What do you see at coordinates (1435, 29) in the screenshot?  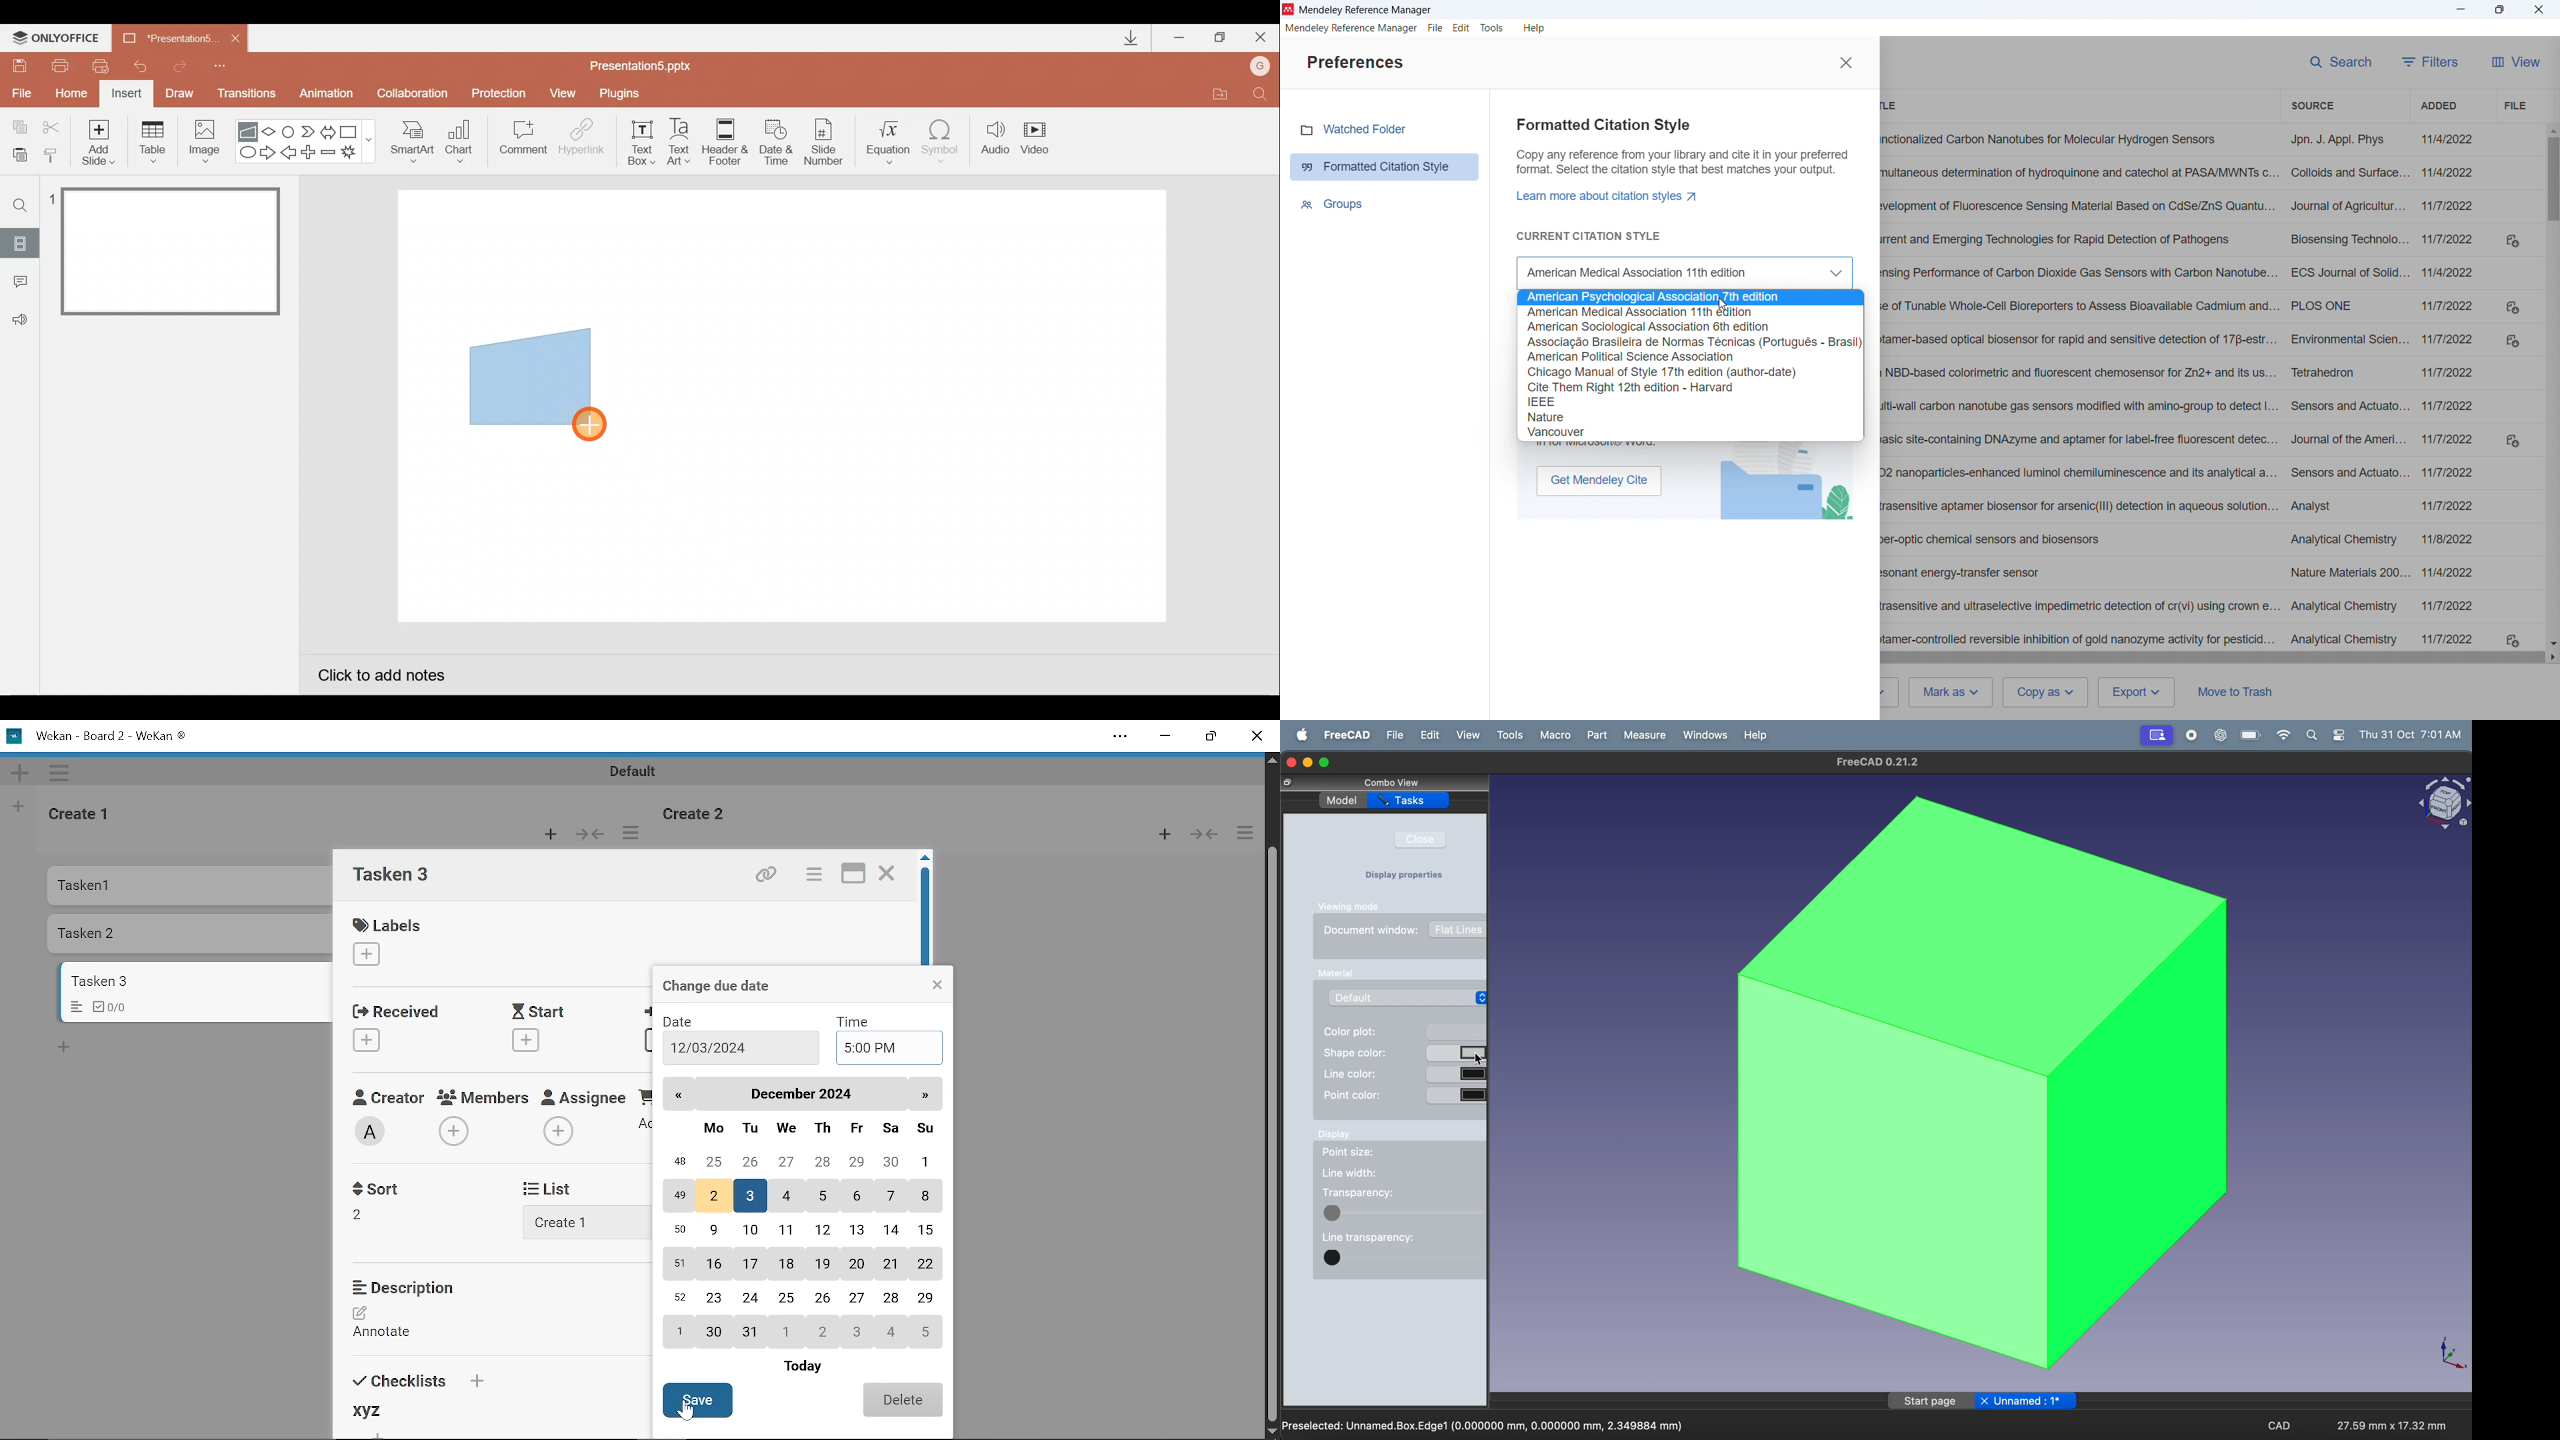 I see `file` at bounding box center [1435, 29].